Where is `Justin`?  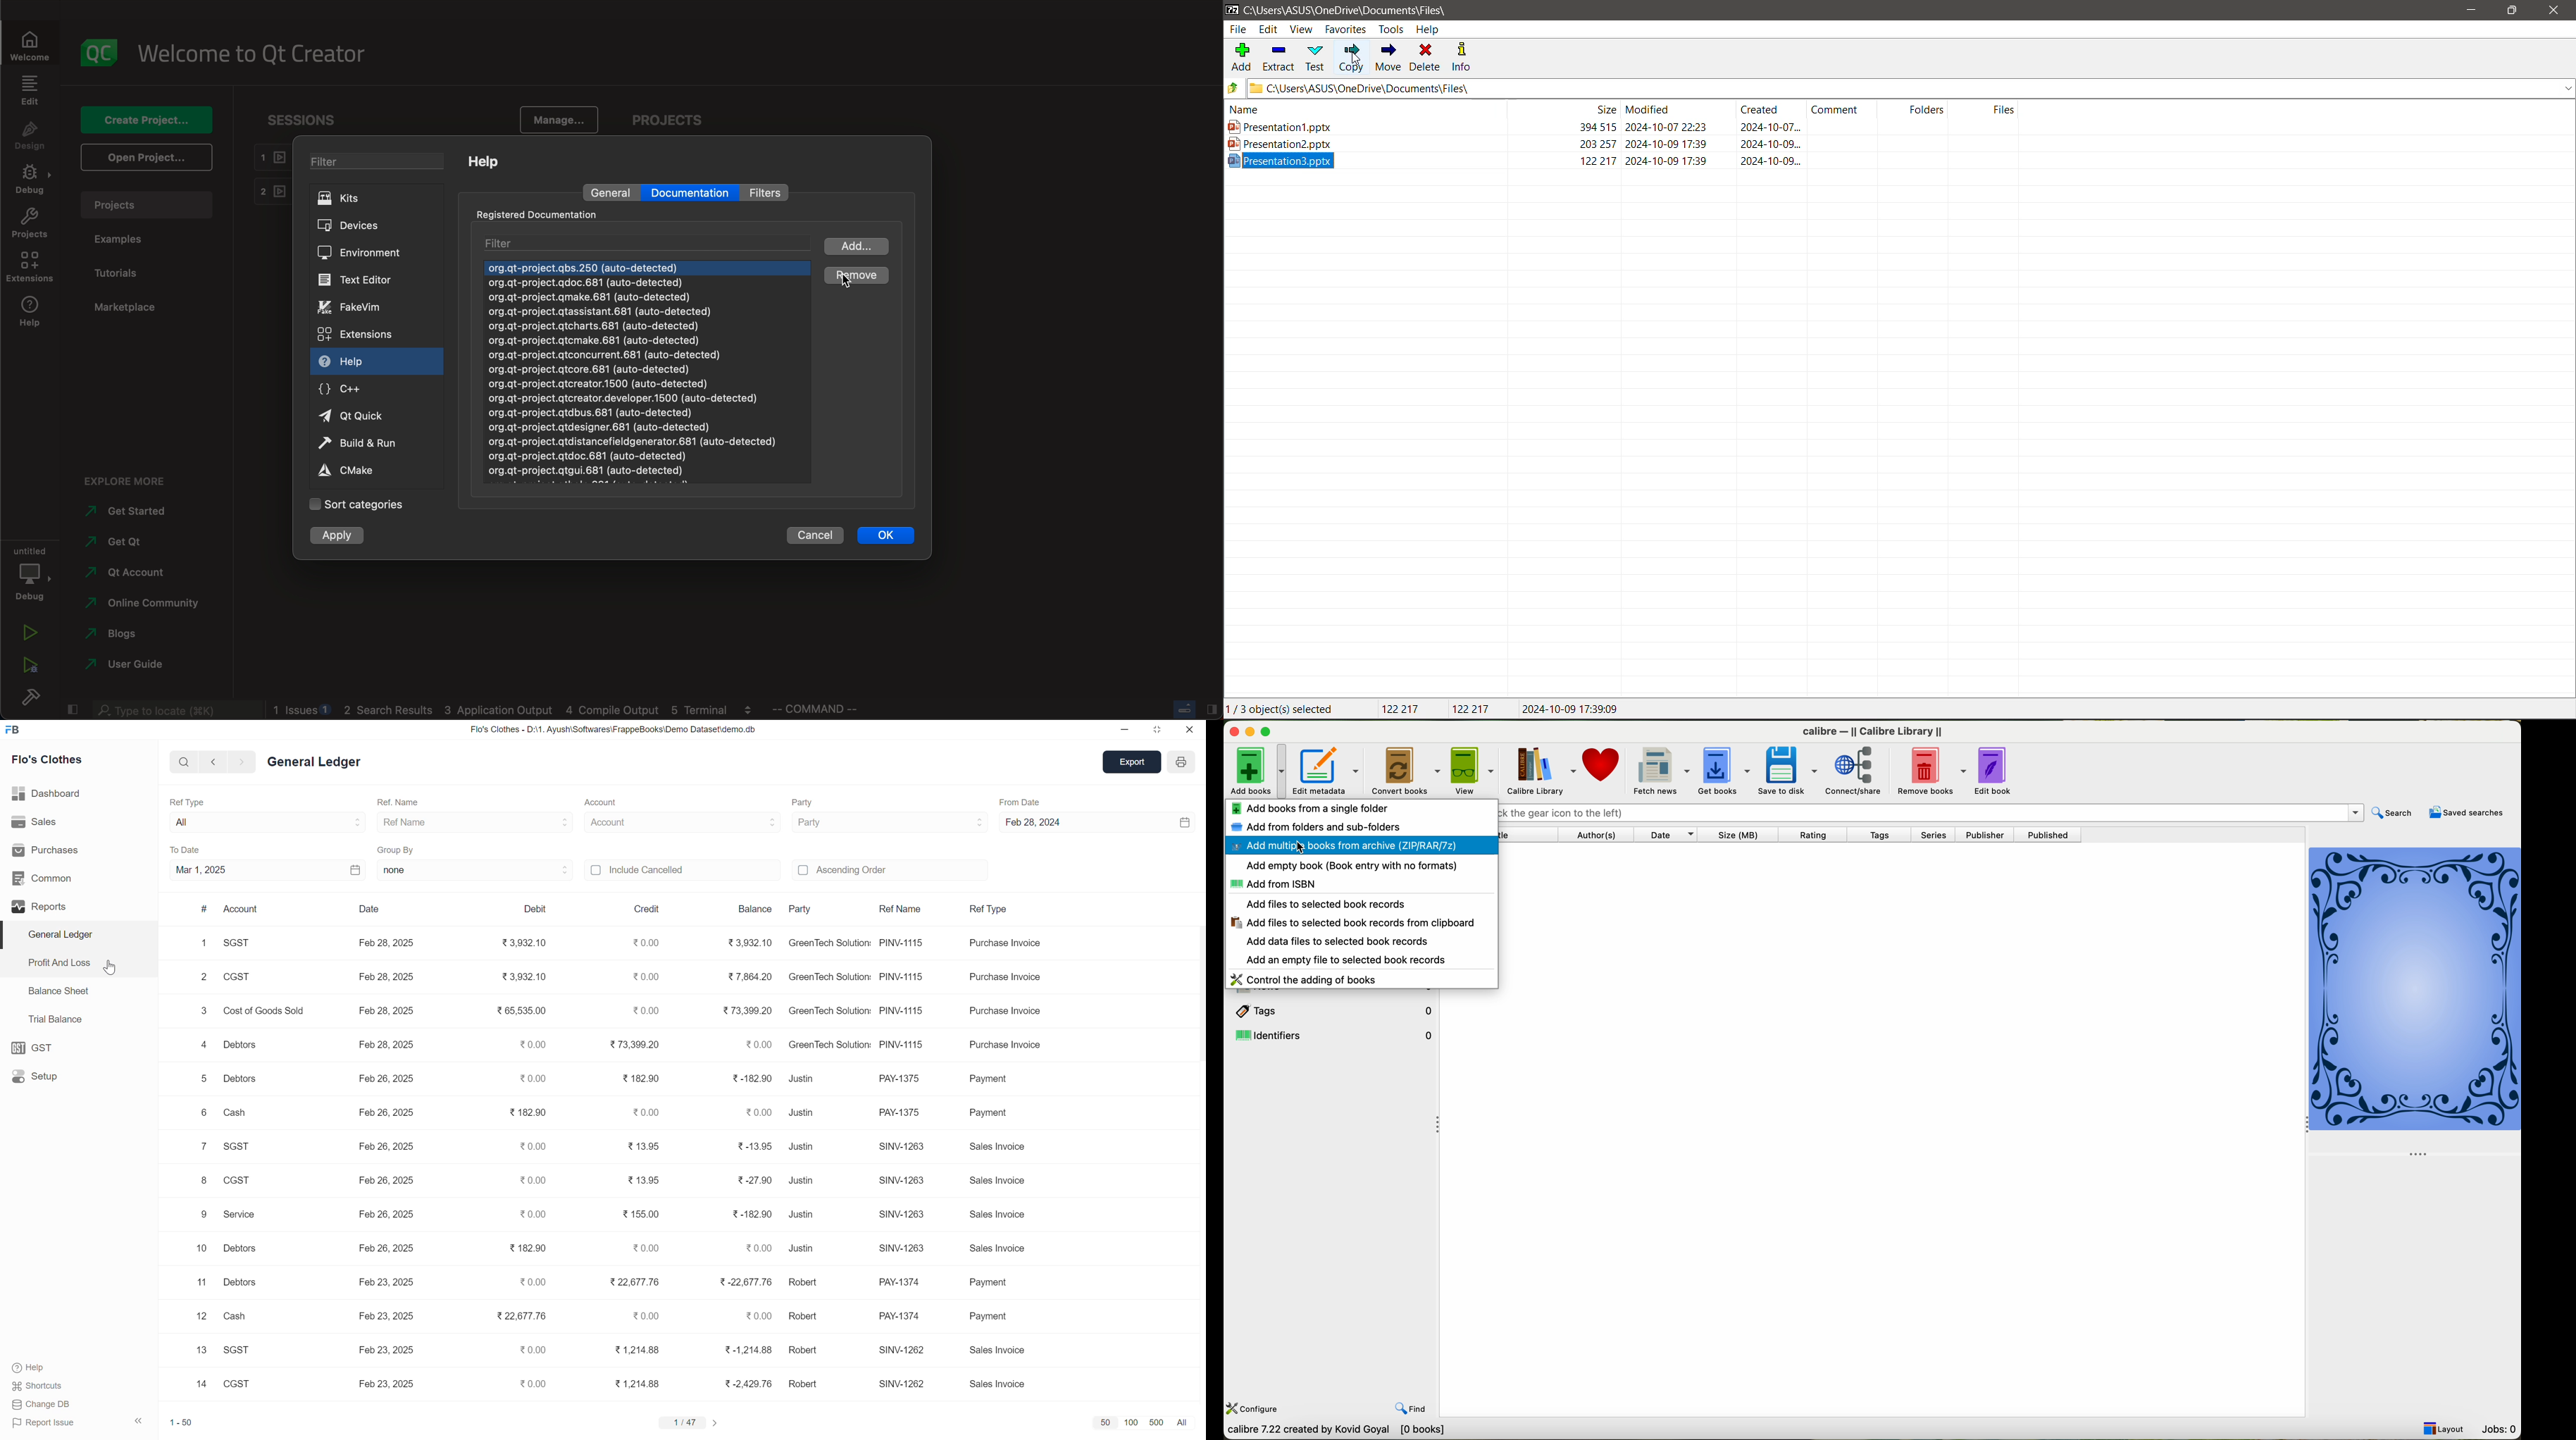 Justin is located at coordinates (803, 1113).